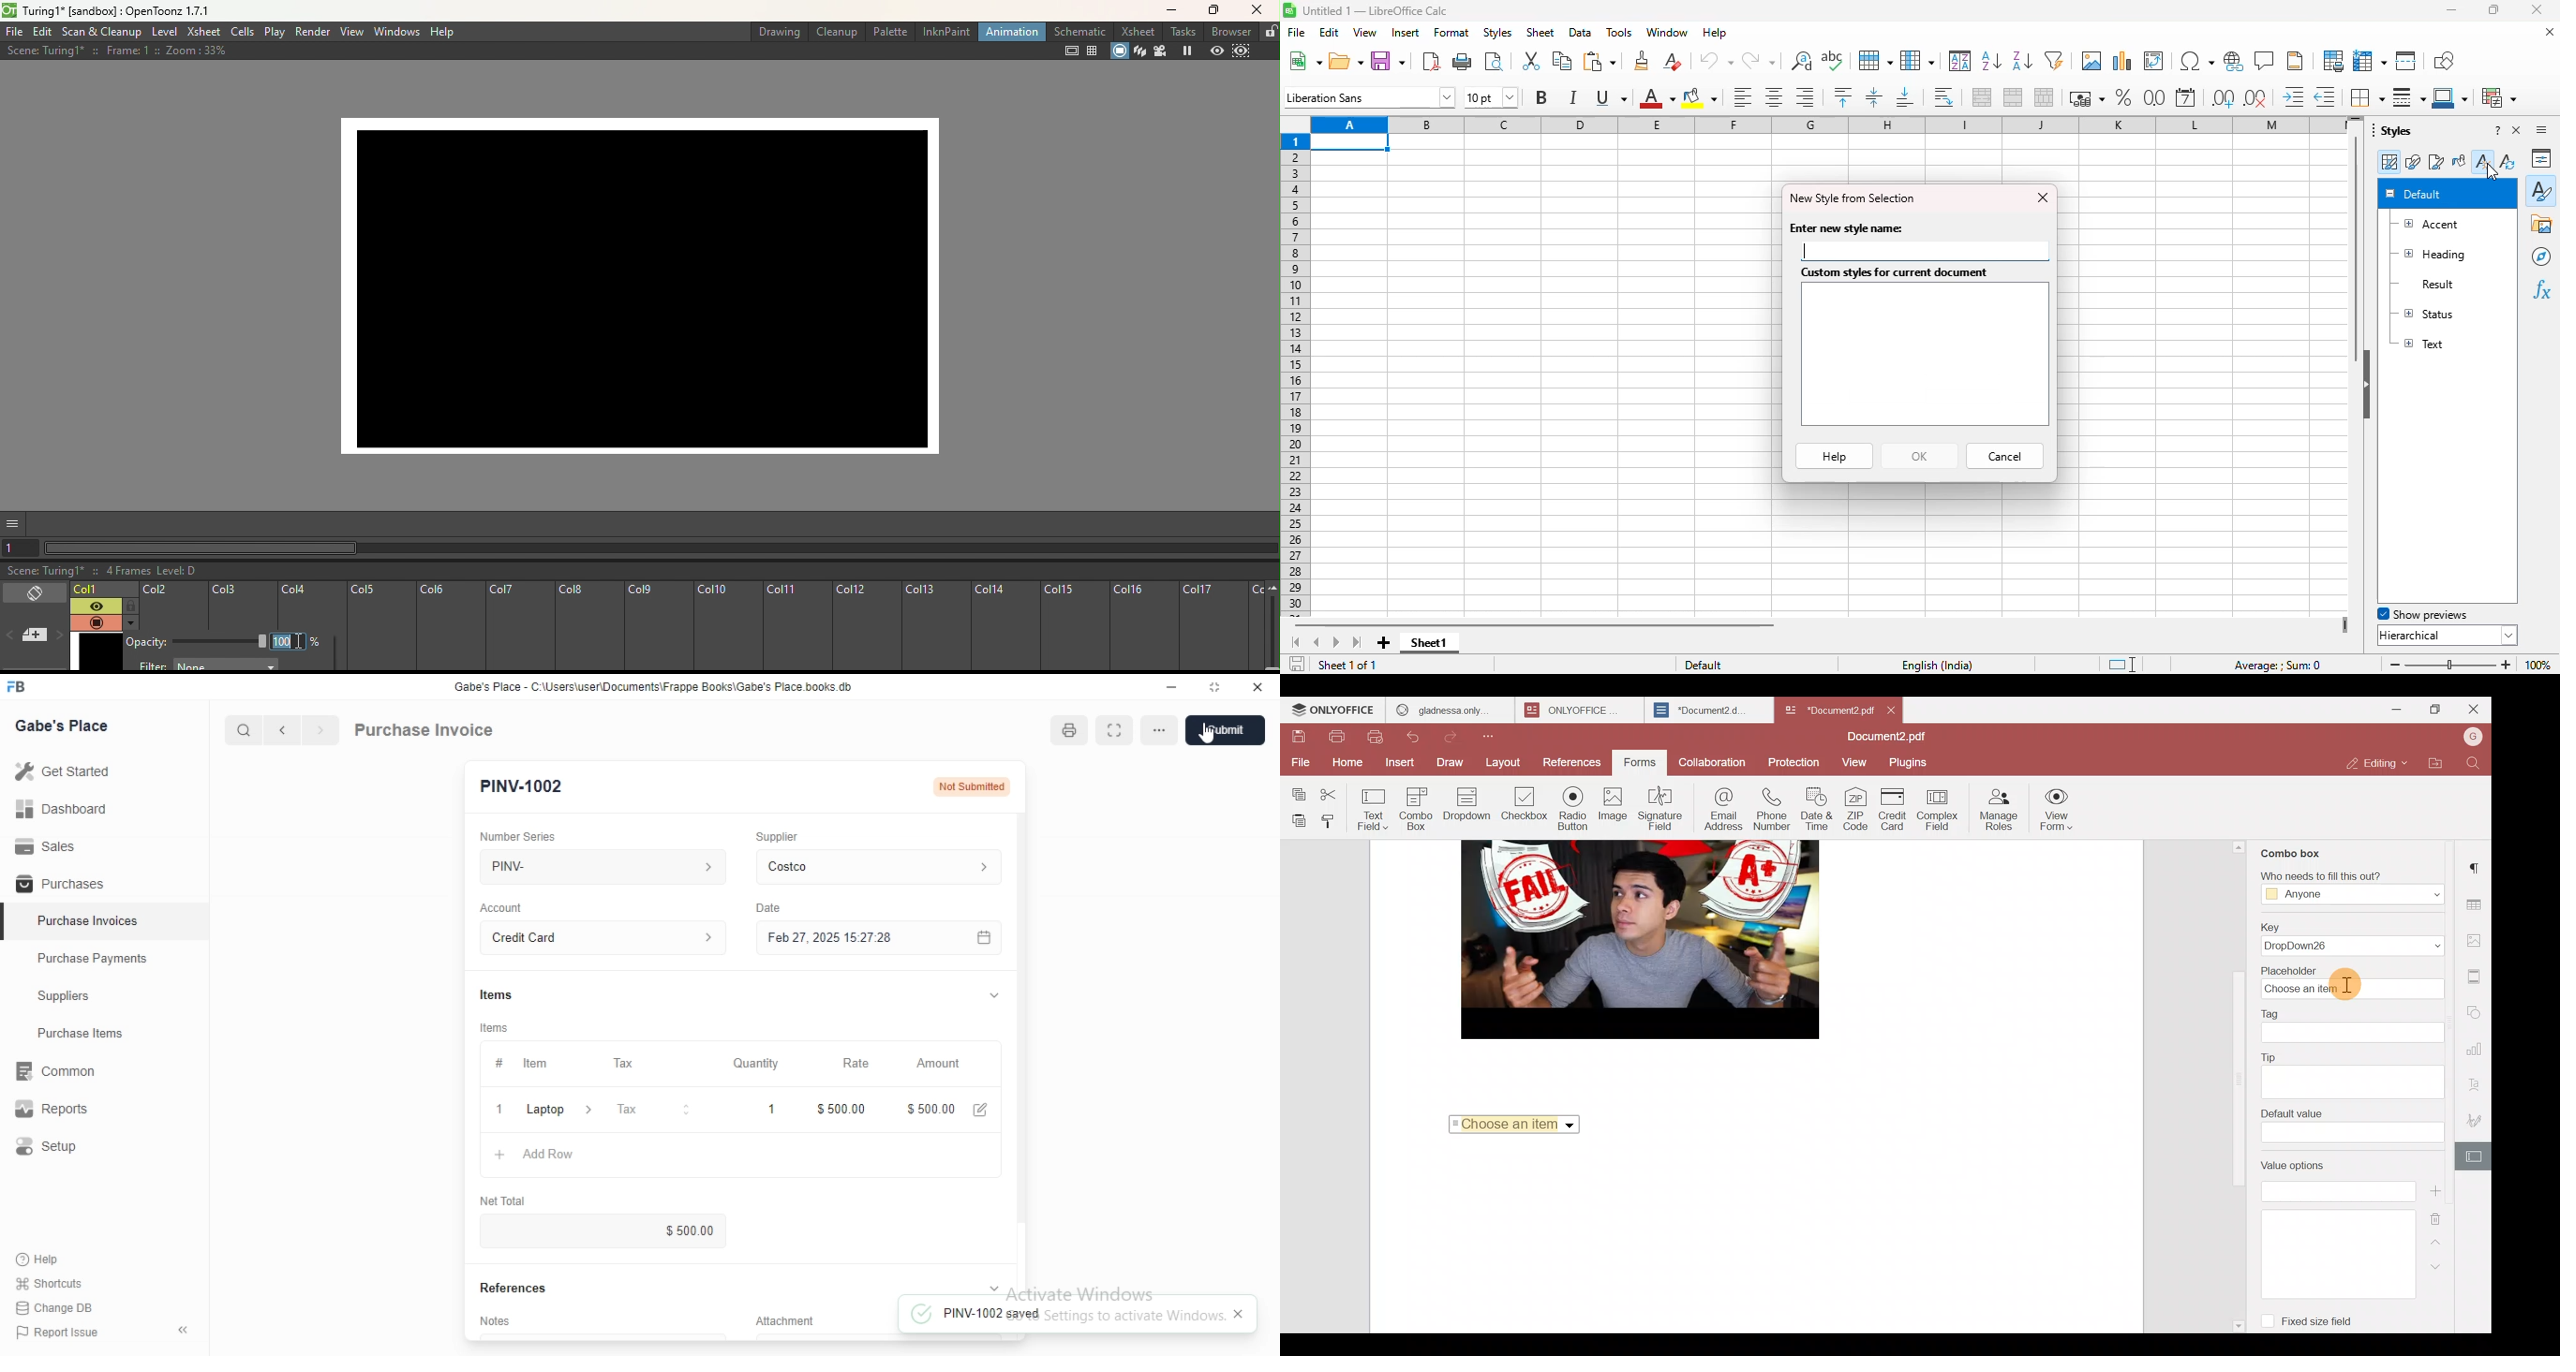 The width and height of the screenshot is (2576, 1372). What do you see at coordinates (513, 1288) in the screenshot?
I see `References` at bounding box center [513, 1288].